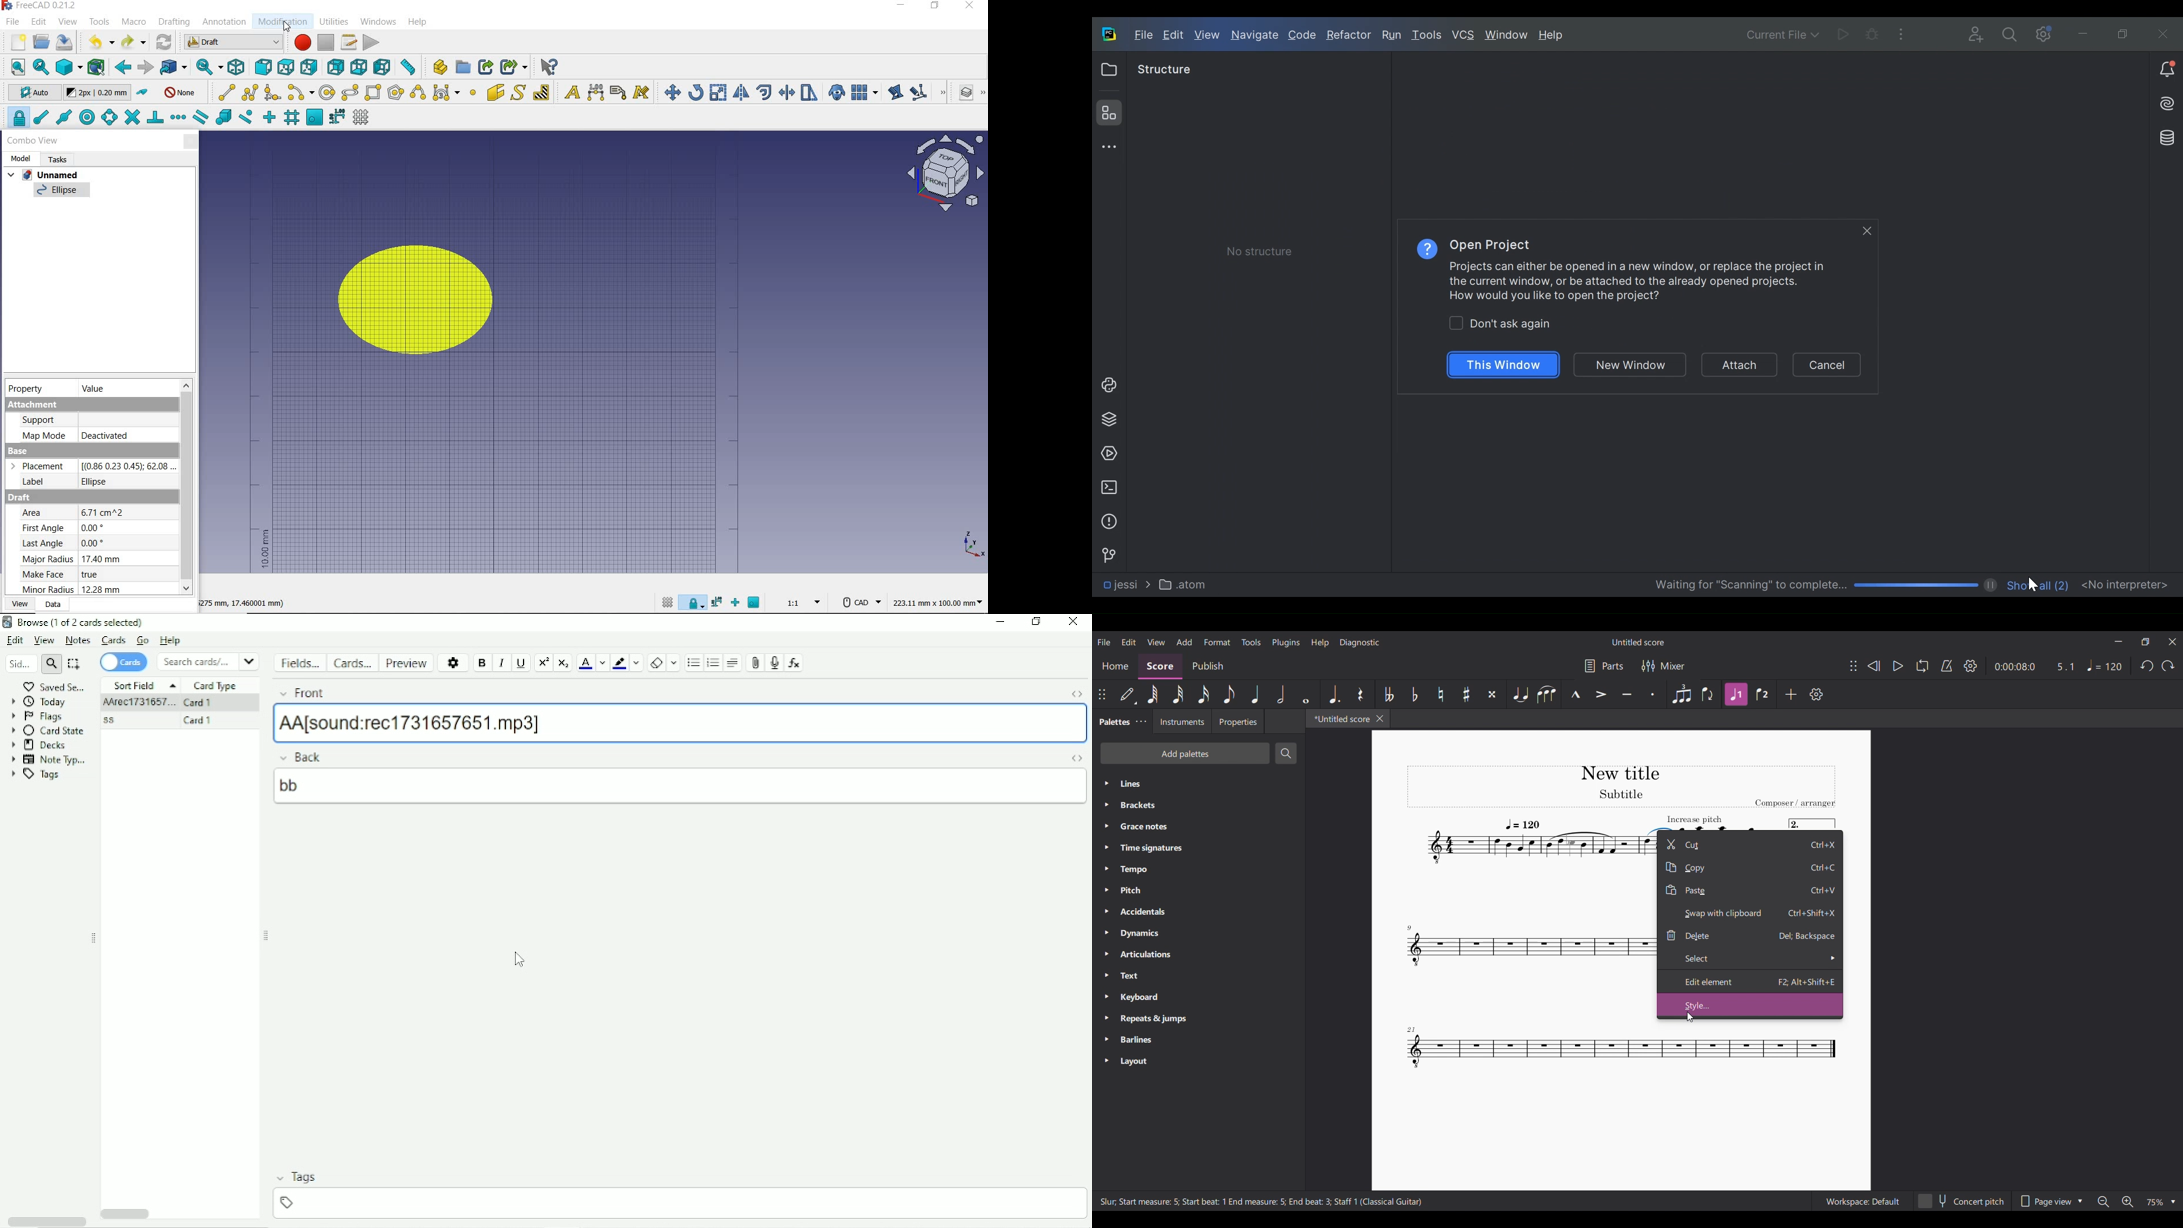  What do you see at coordinates (522, 663) in the screenshot?
I see `Underline` at bounding box center [522, 663].